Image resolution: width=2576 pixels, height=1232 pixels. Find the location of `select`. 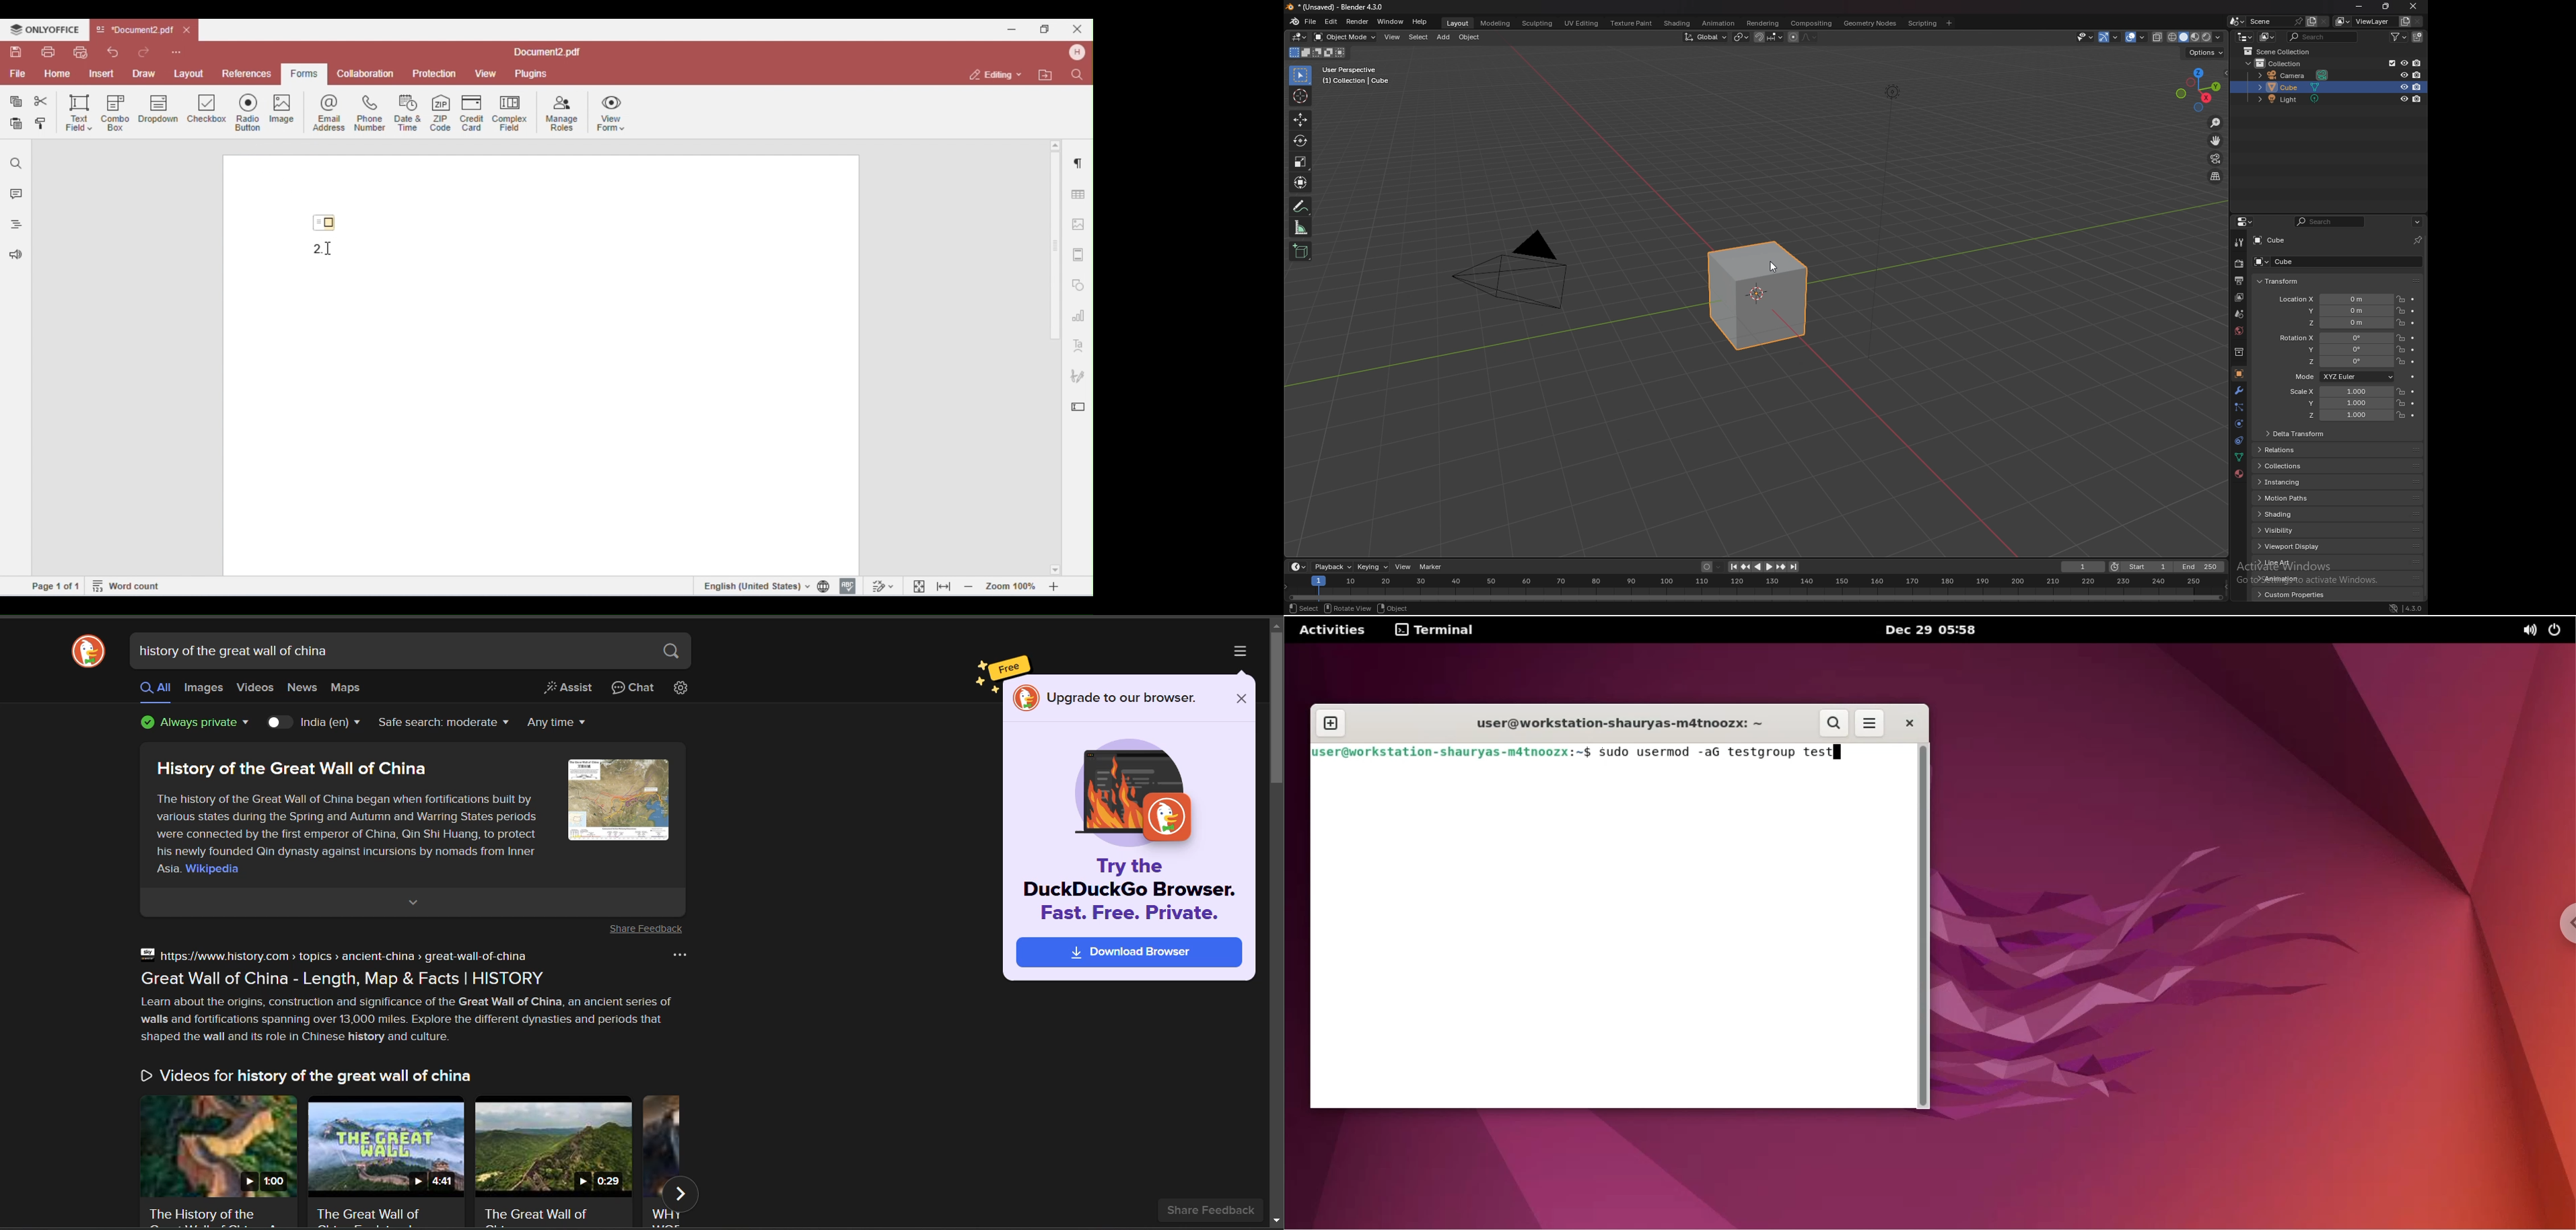

select is located at coordinates (1304, 608).